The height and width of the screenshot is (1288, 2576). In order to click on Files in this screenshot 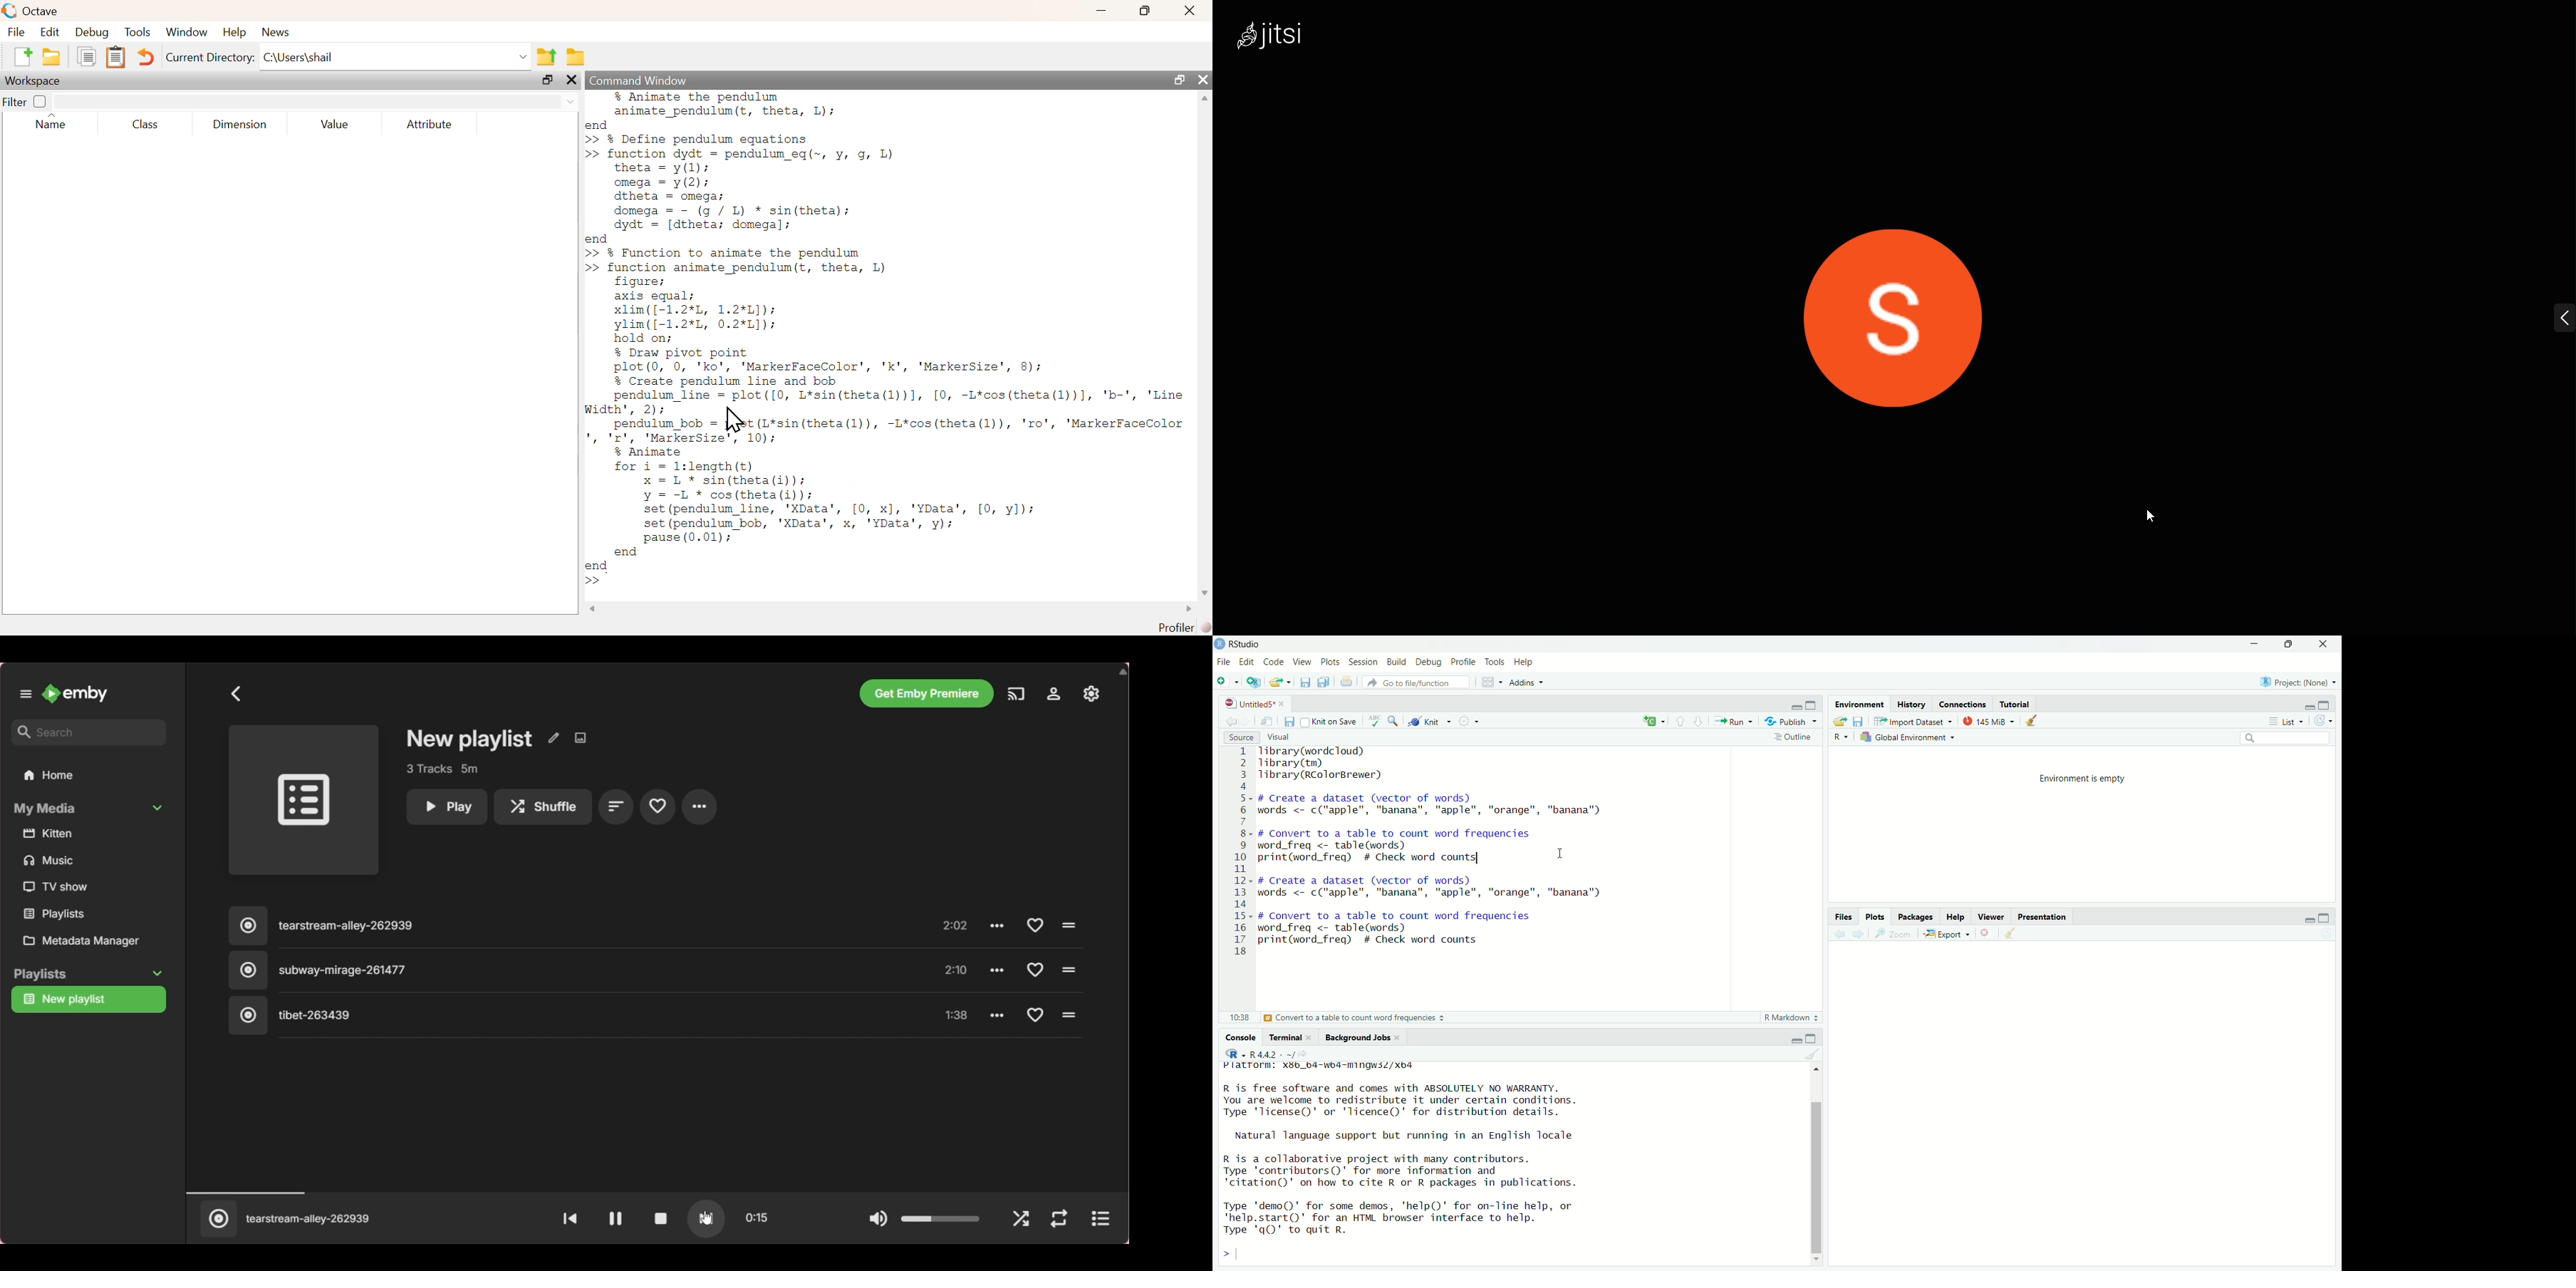, I will do `click(1848, 917)`.